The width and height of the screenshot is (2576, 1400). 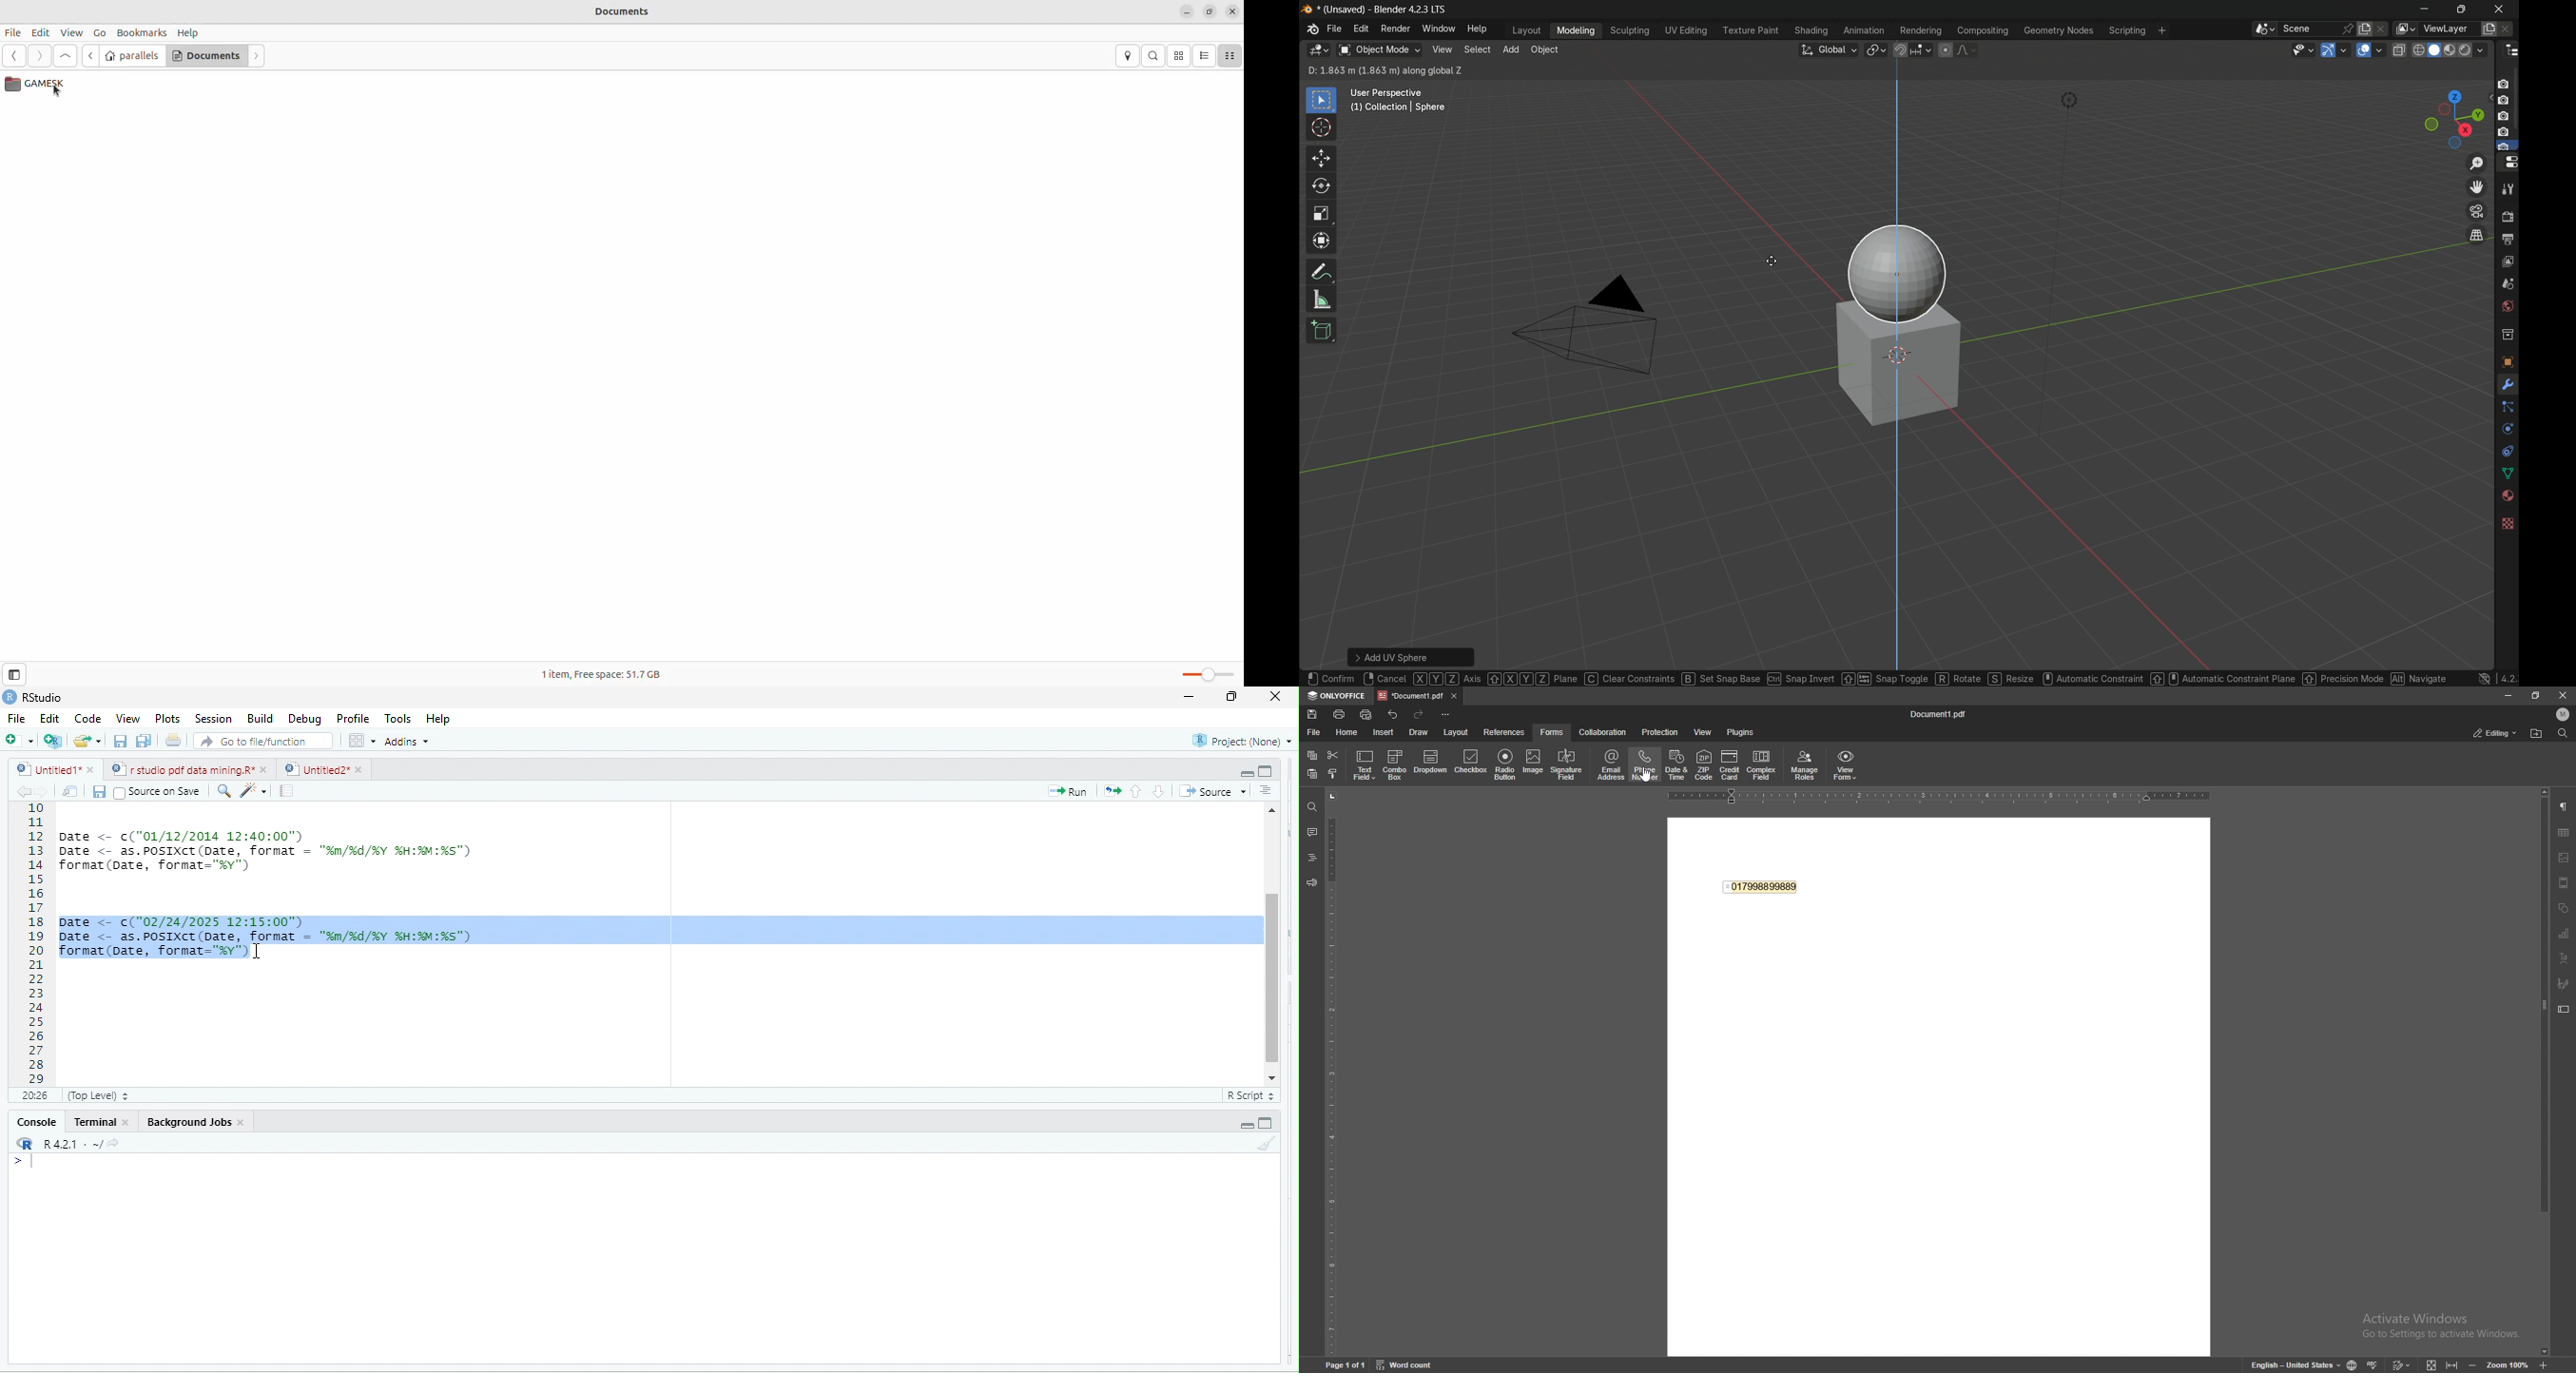 What do you see at coordinates (1419, 714) in the screenshot?
I see `redo` at bounding box center [1419, 714].